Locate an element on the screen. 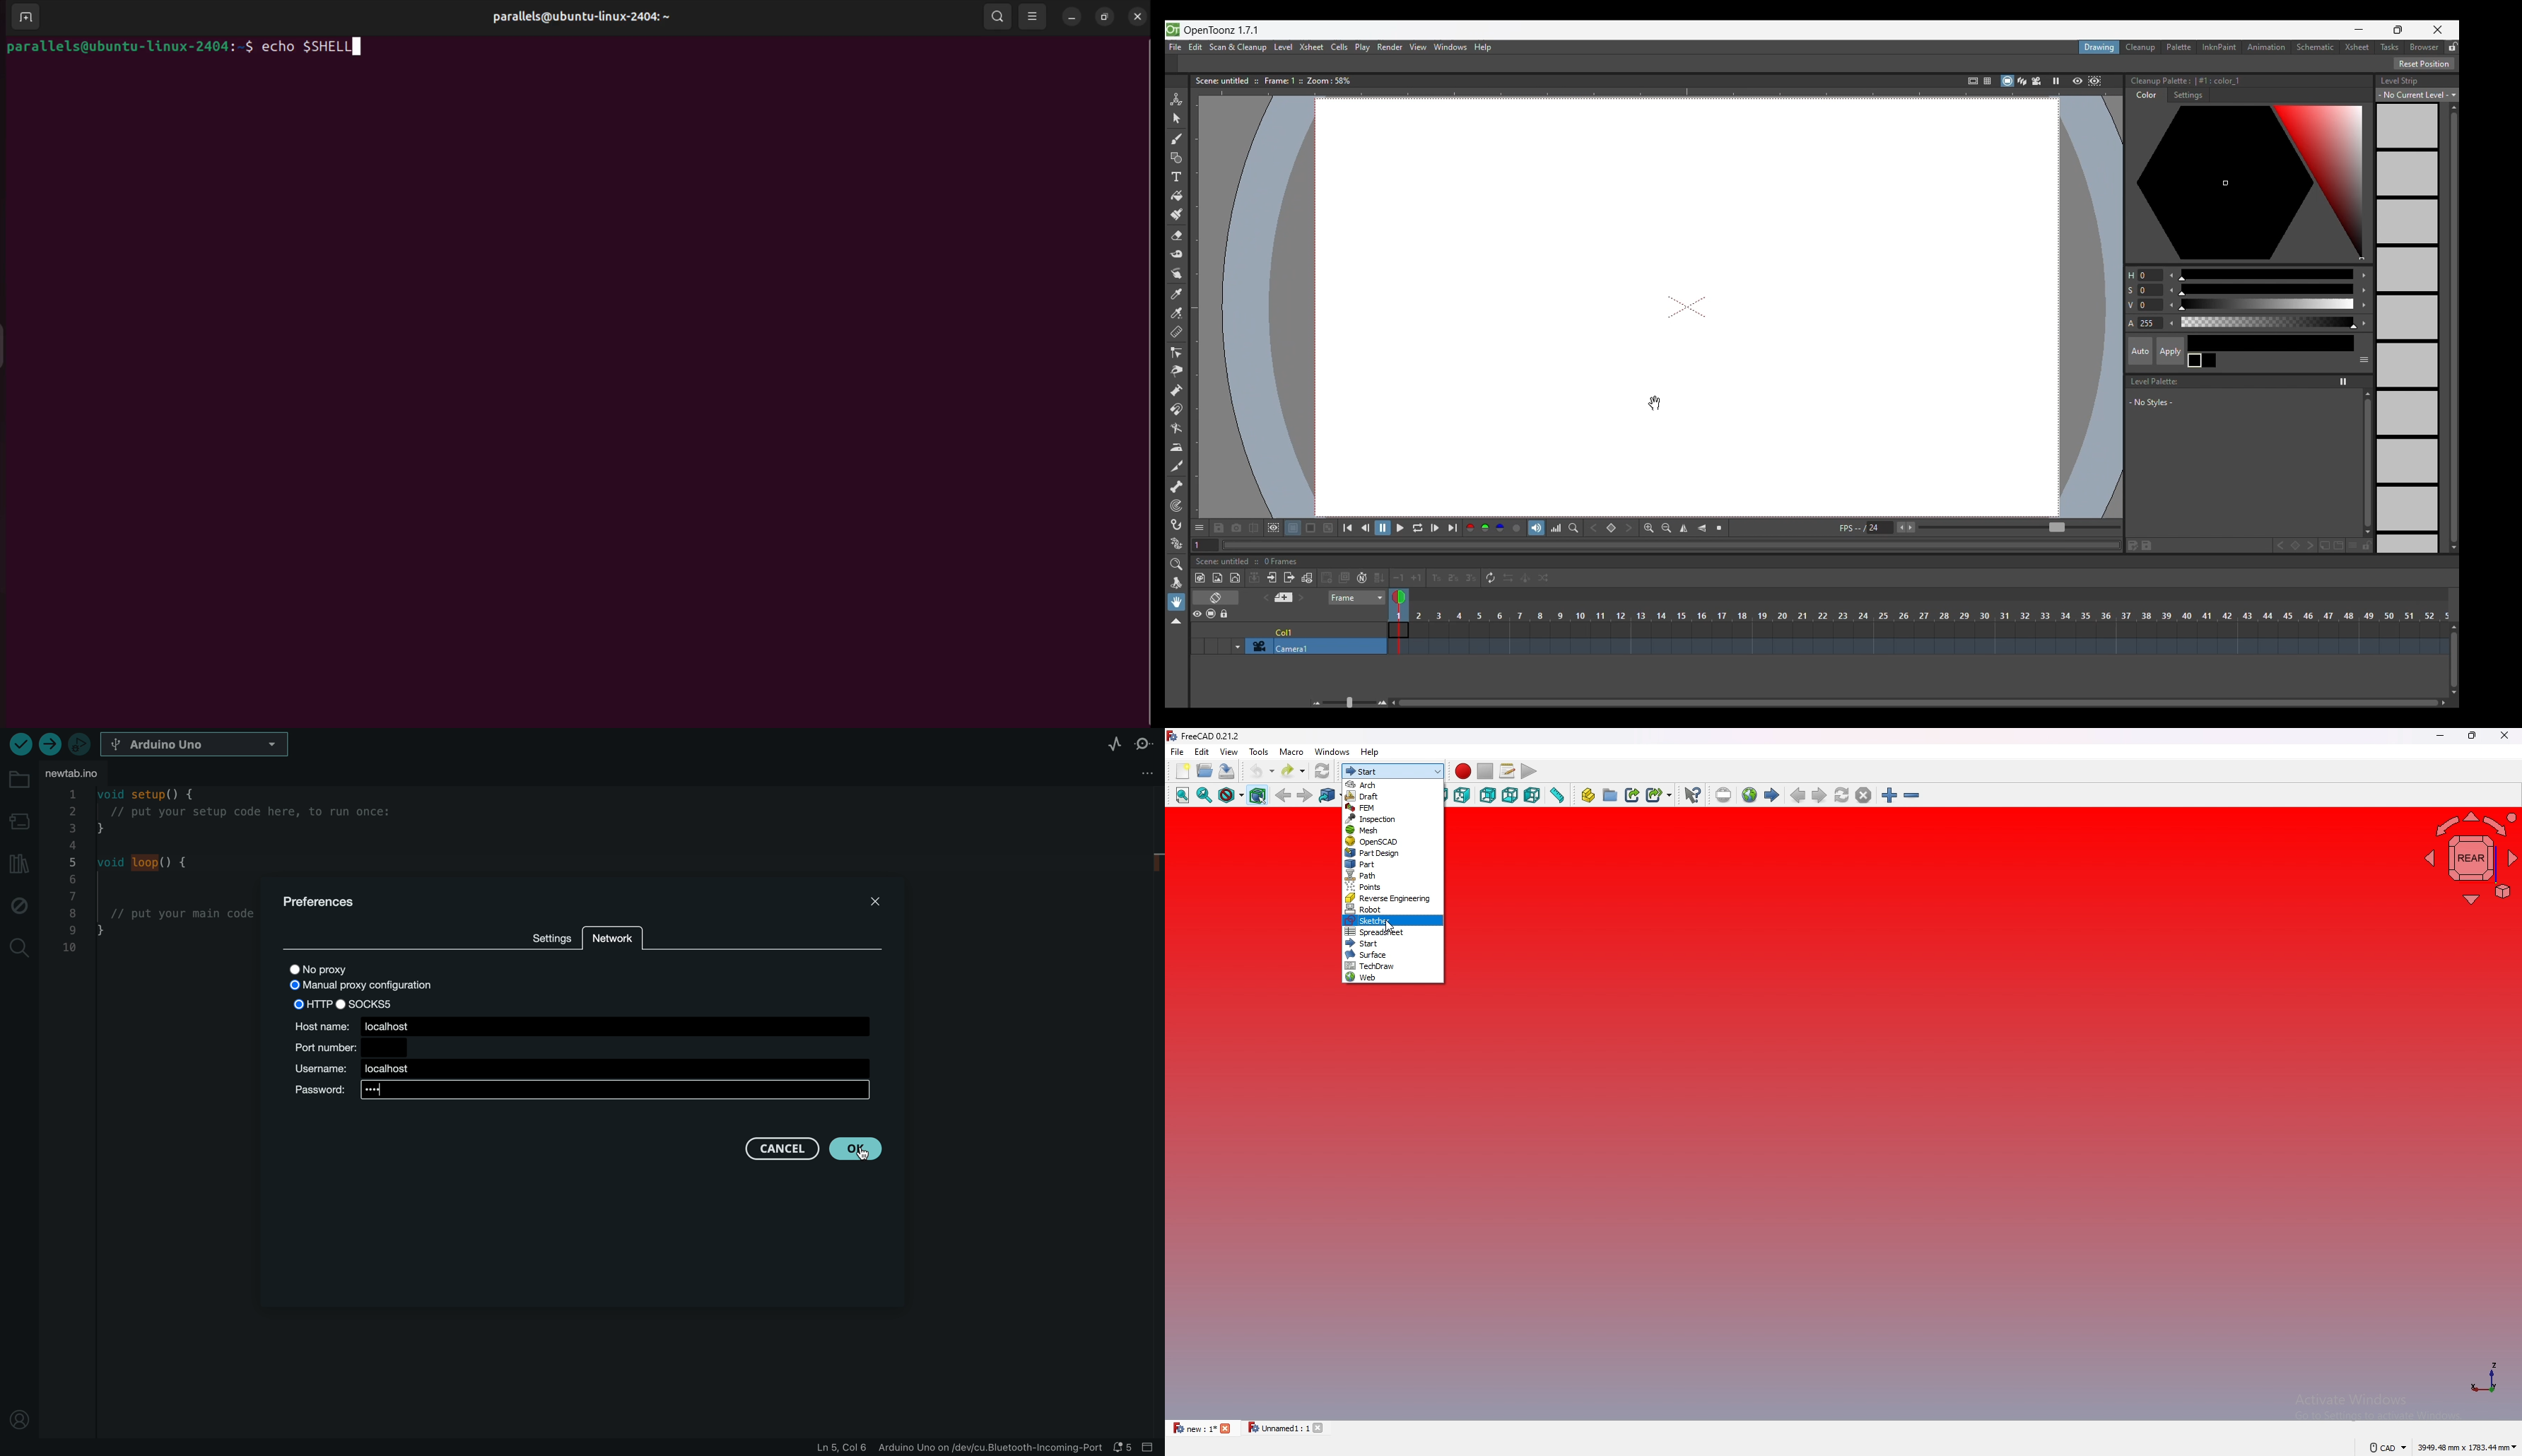 This screenshot has width=2548, height=1456. Previous memo is located at coordinates (1263, 597).